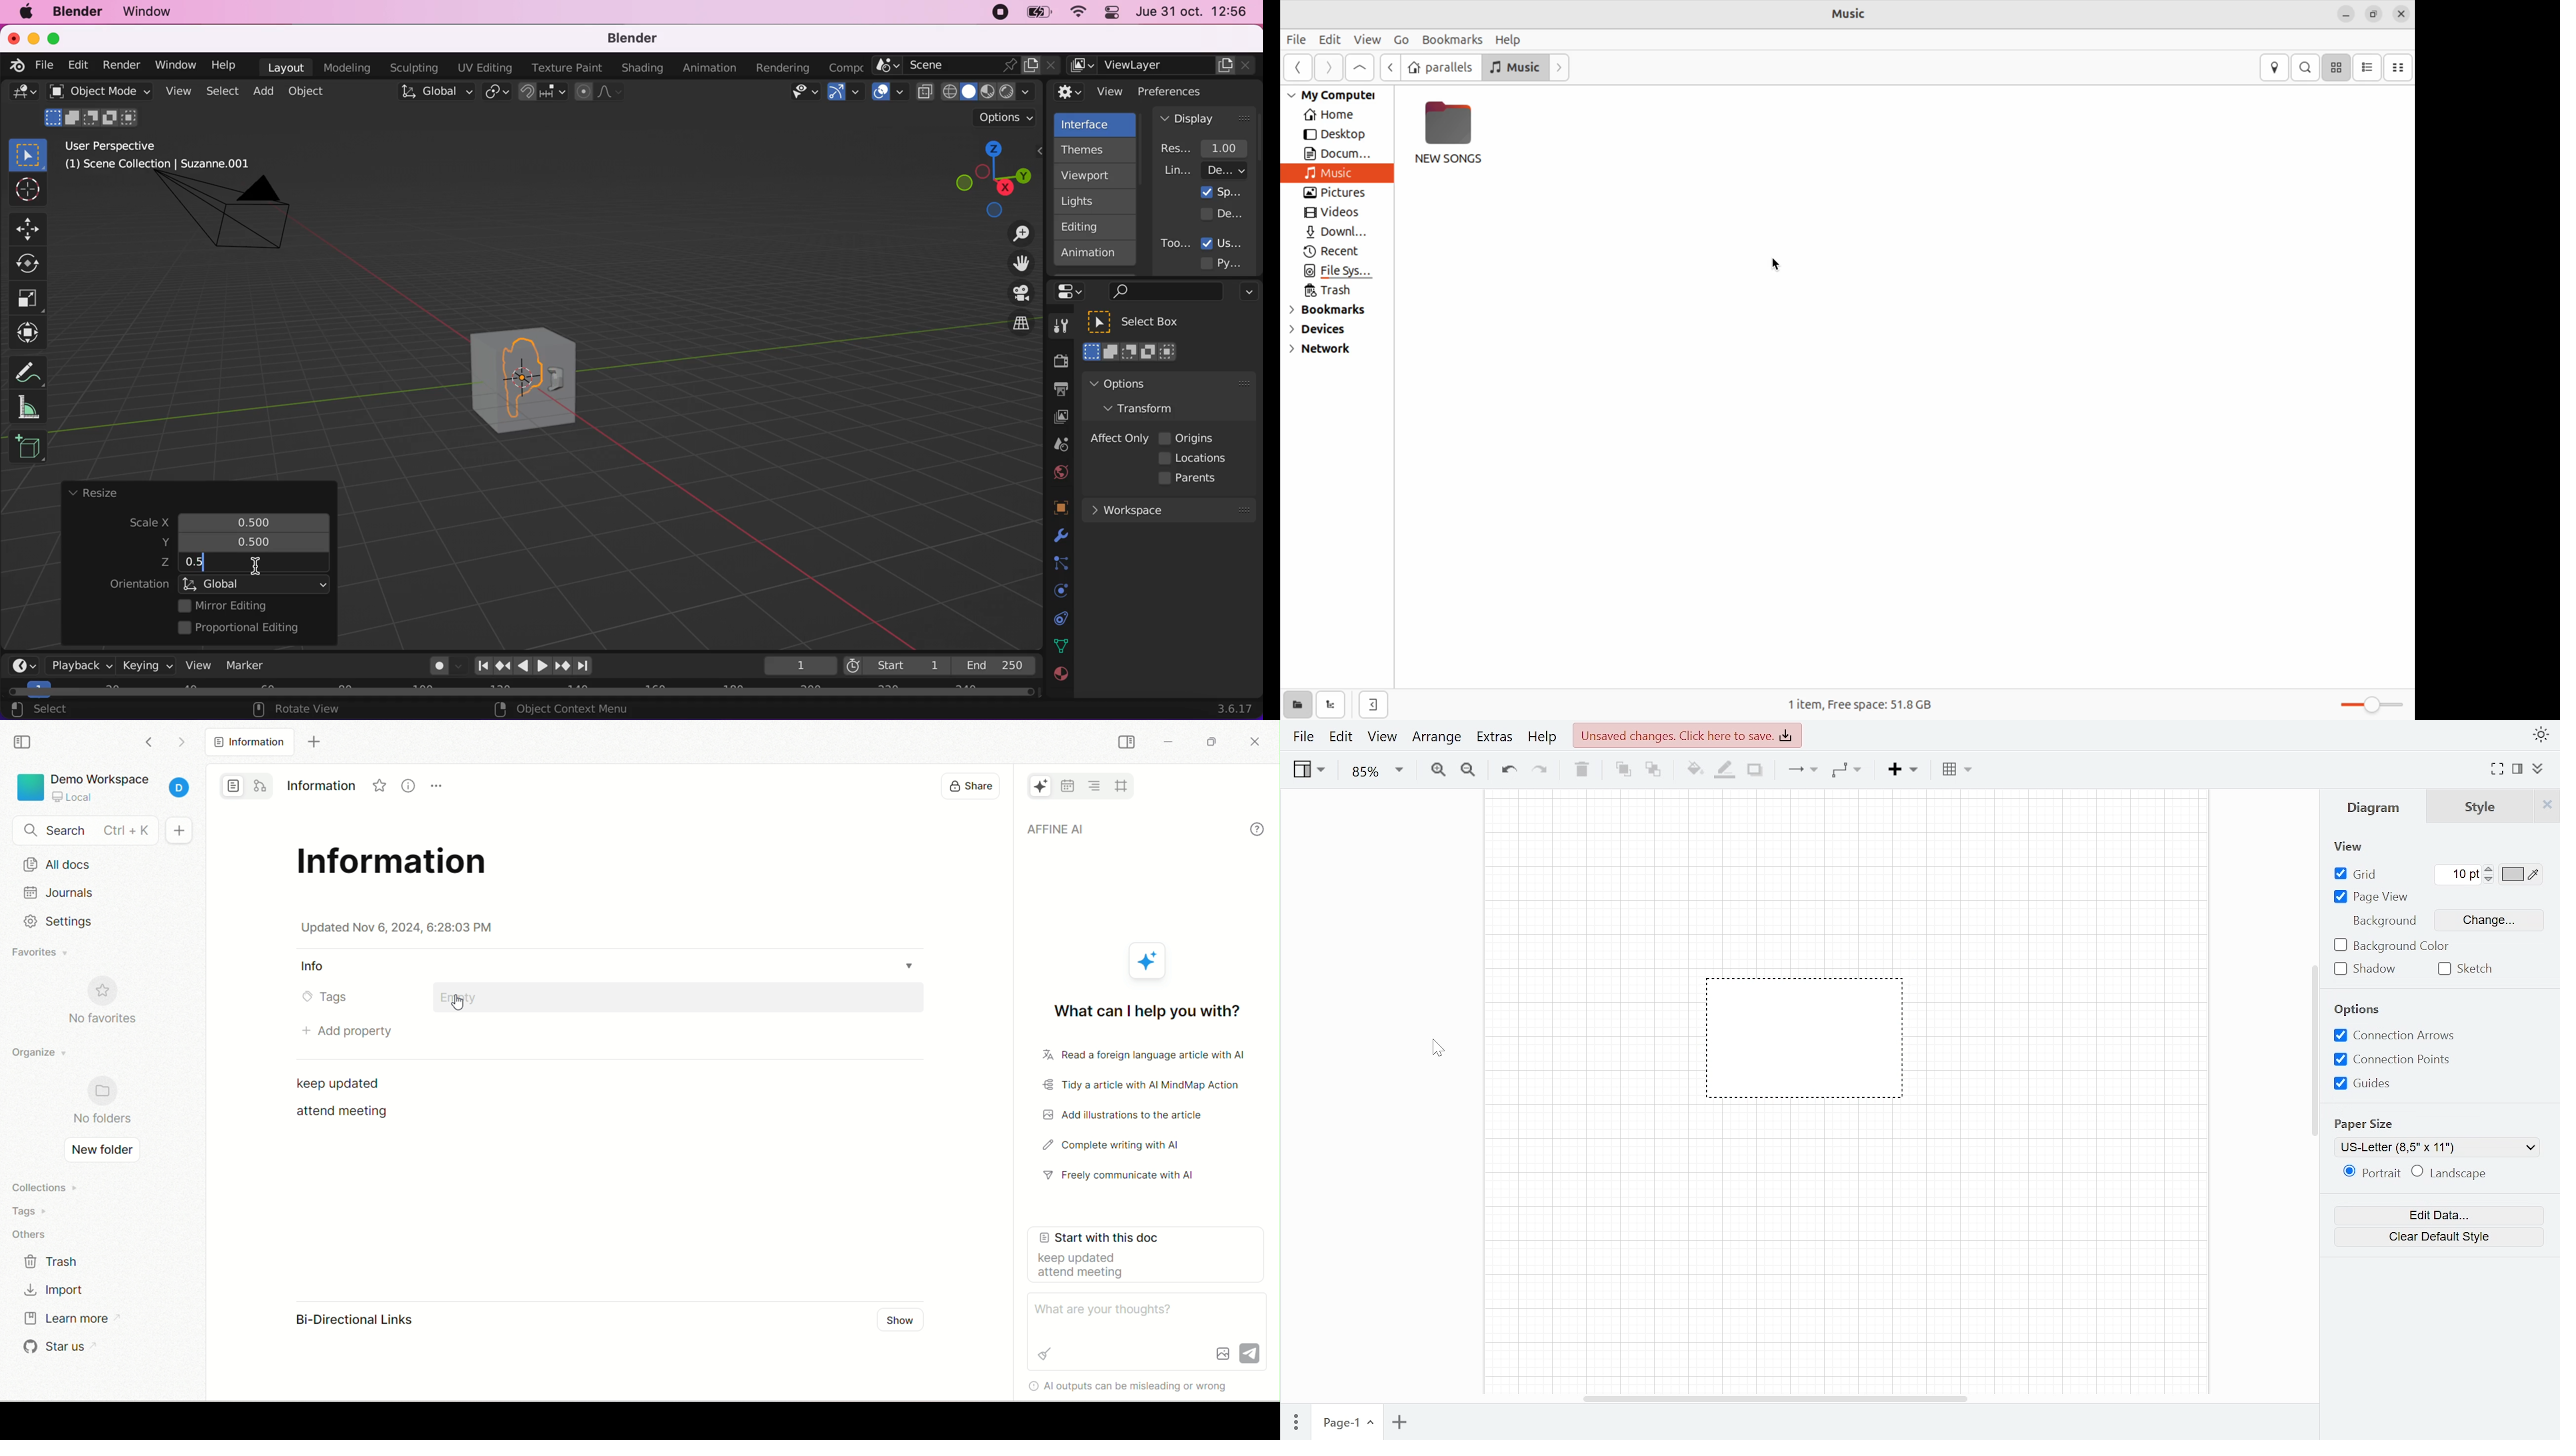 The width and height of the screenshot is (2576, 1456). I want to click on , so click(33, 264).